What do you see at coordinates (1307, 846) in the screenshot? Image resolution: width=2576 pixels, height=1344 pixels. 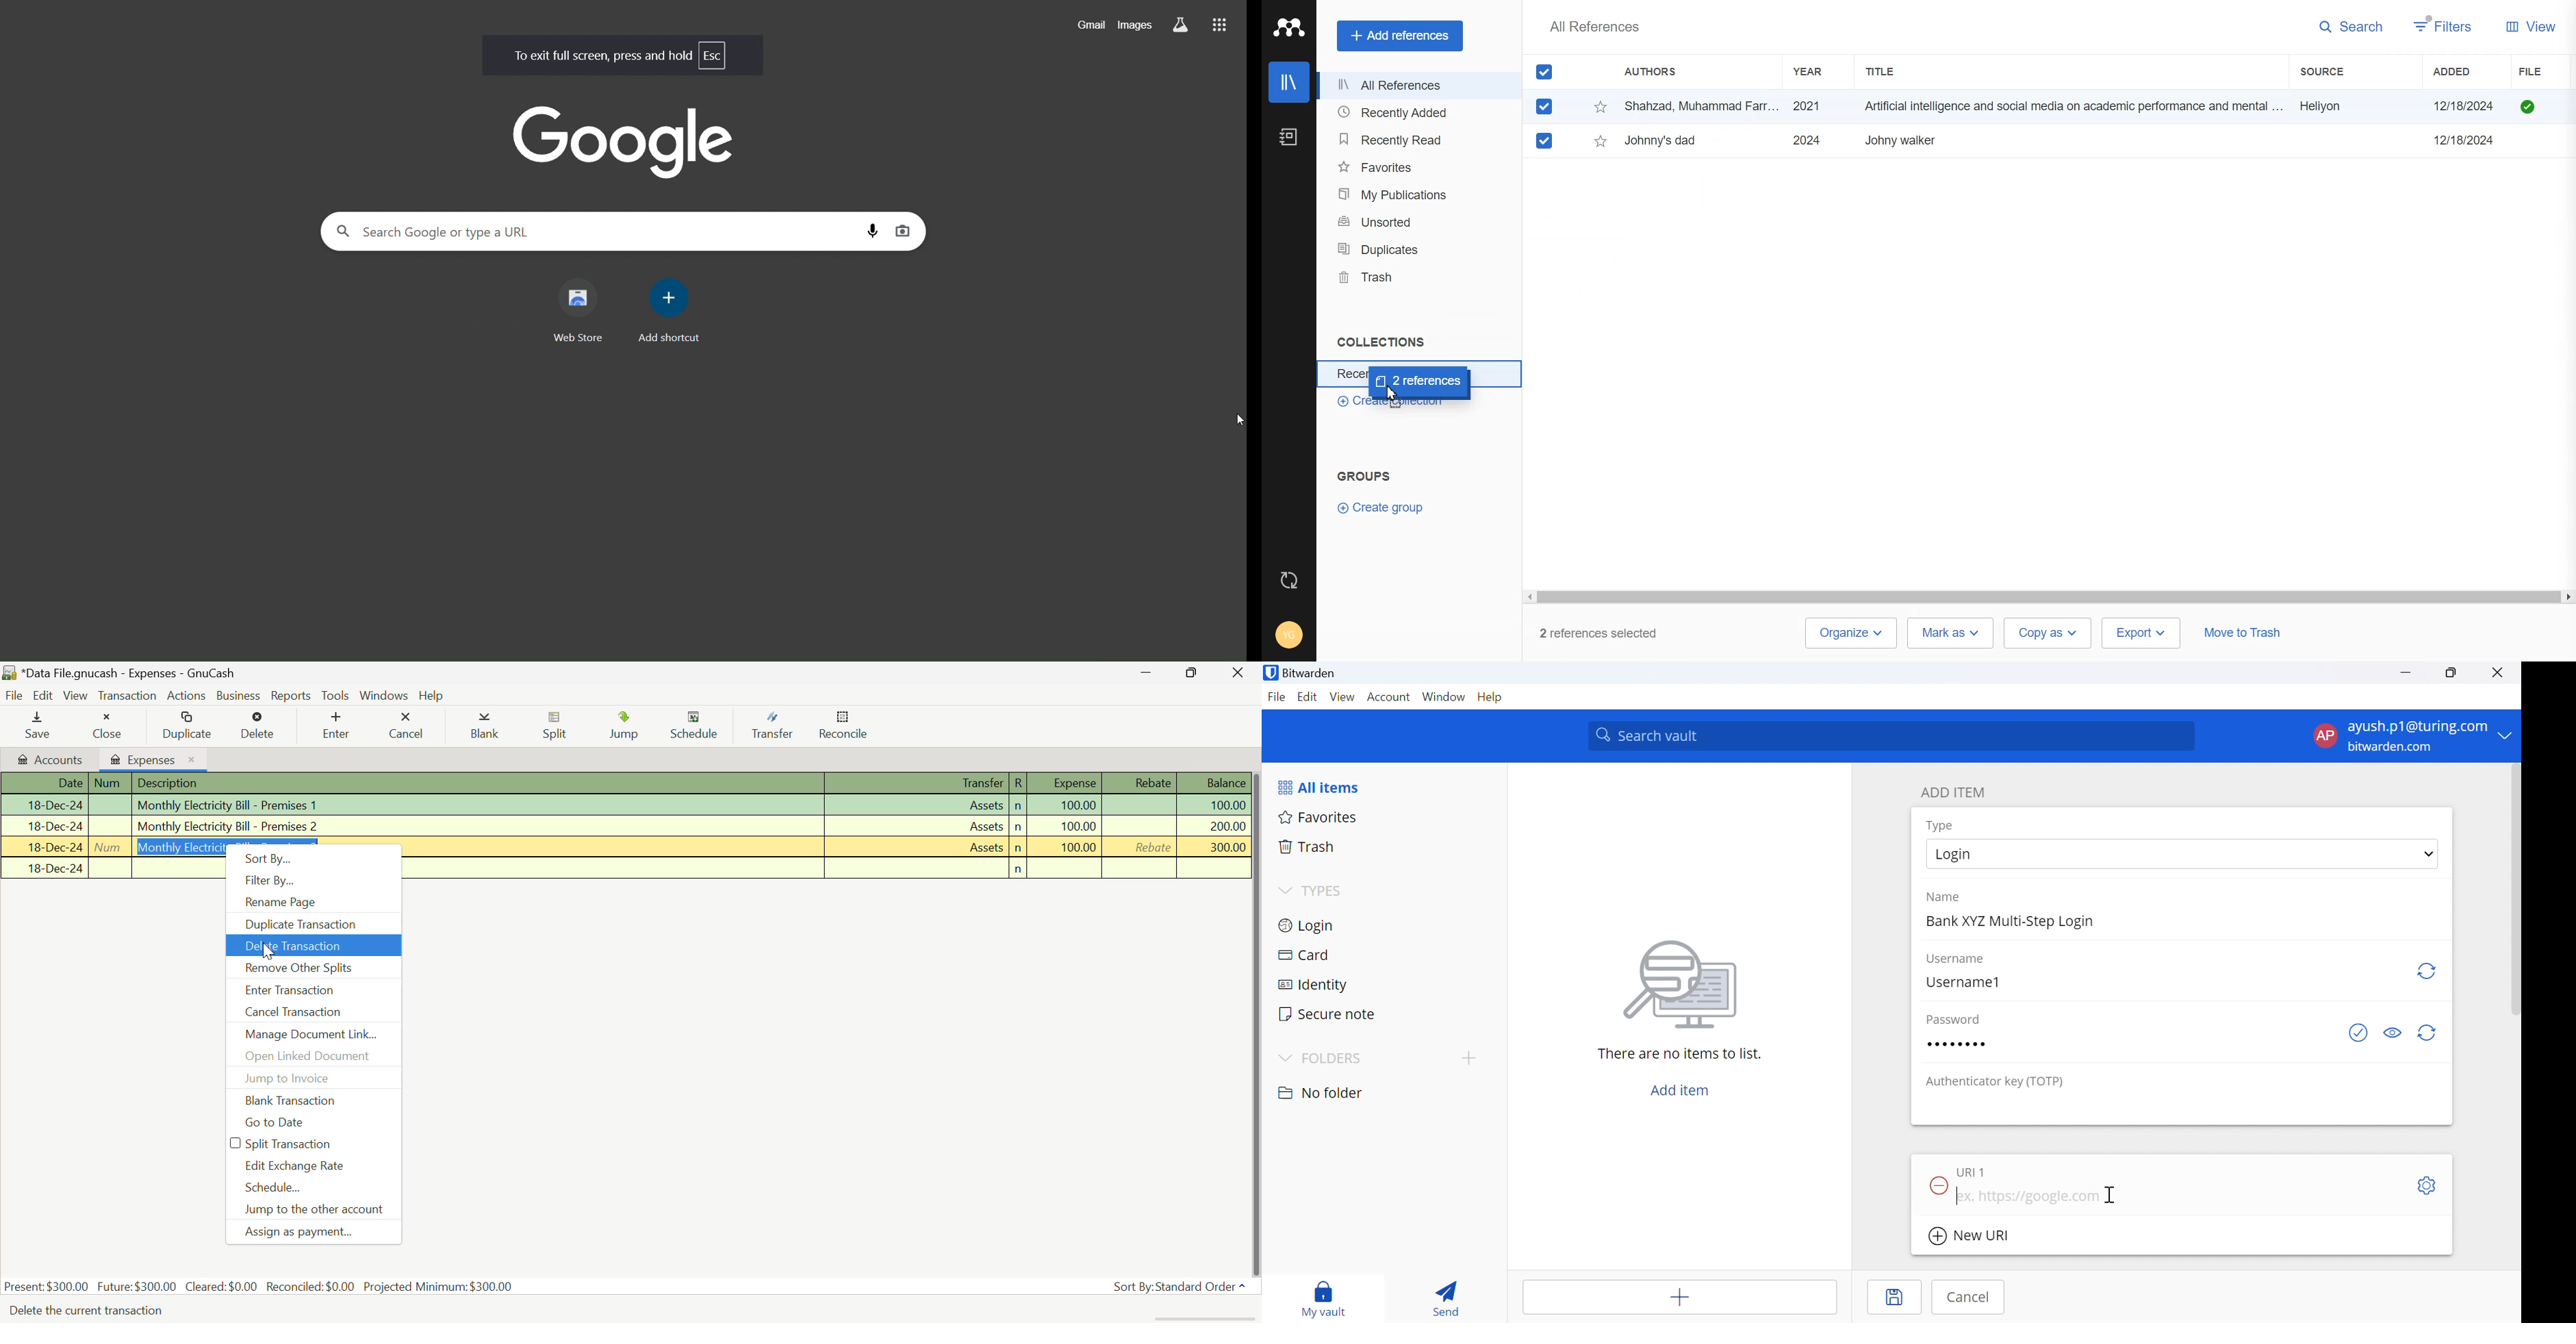 I see `Trash` at bounding box center [1307, 846].